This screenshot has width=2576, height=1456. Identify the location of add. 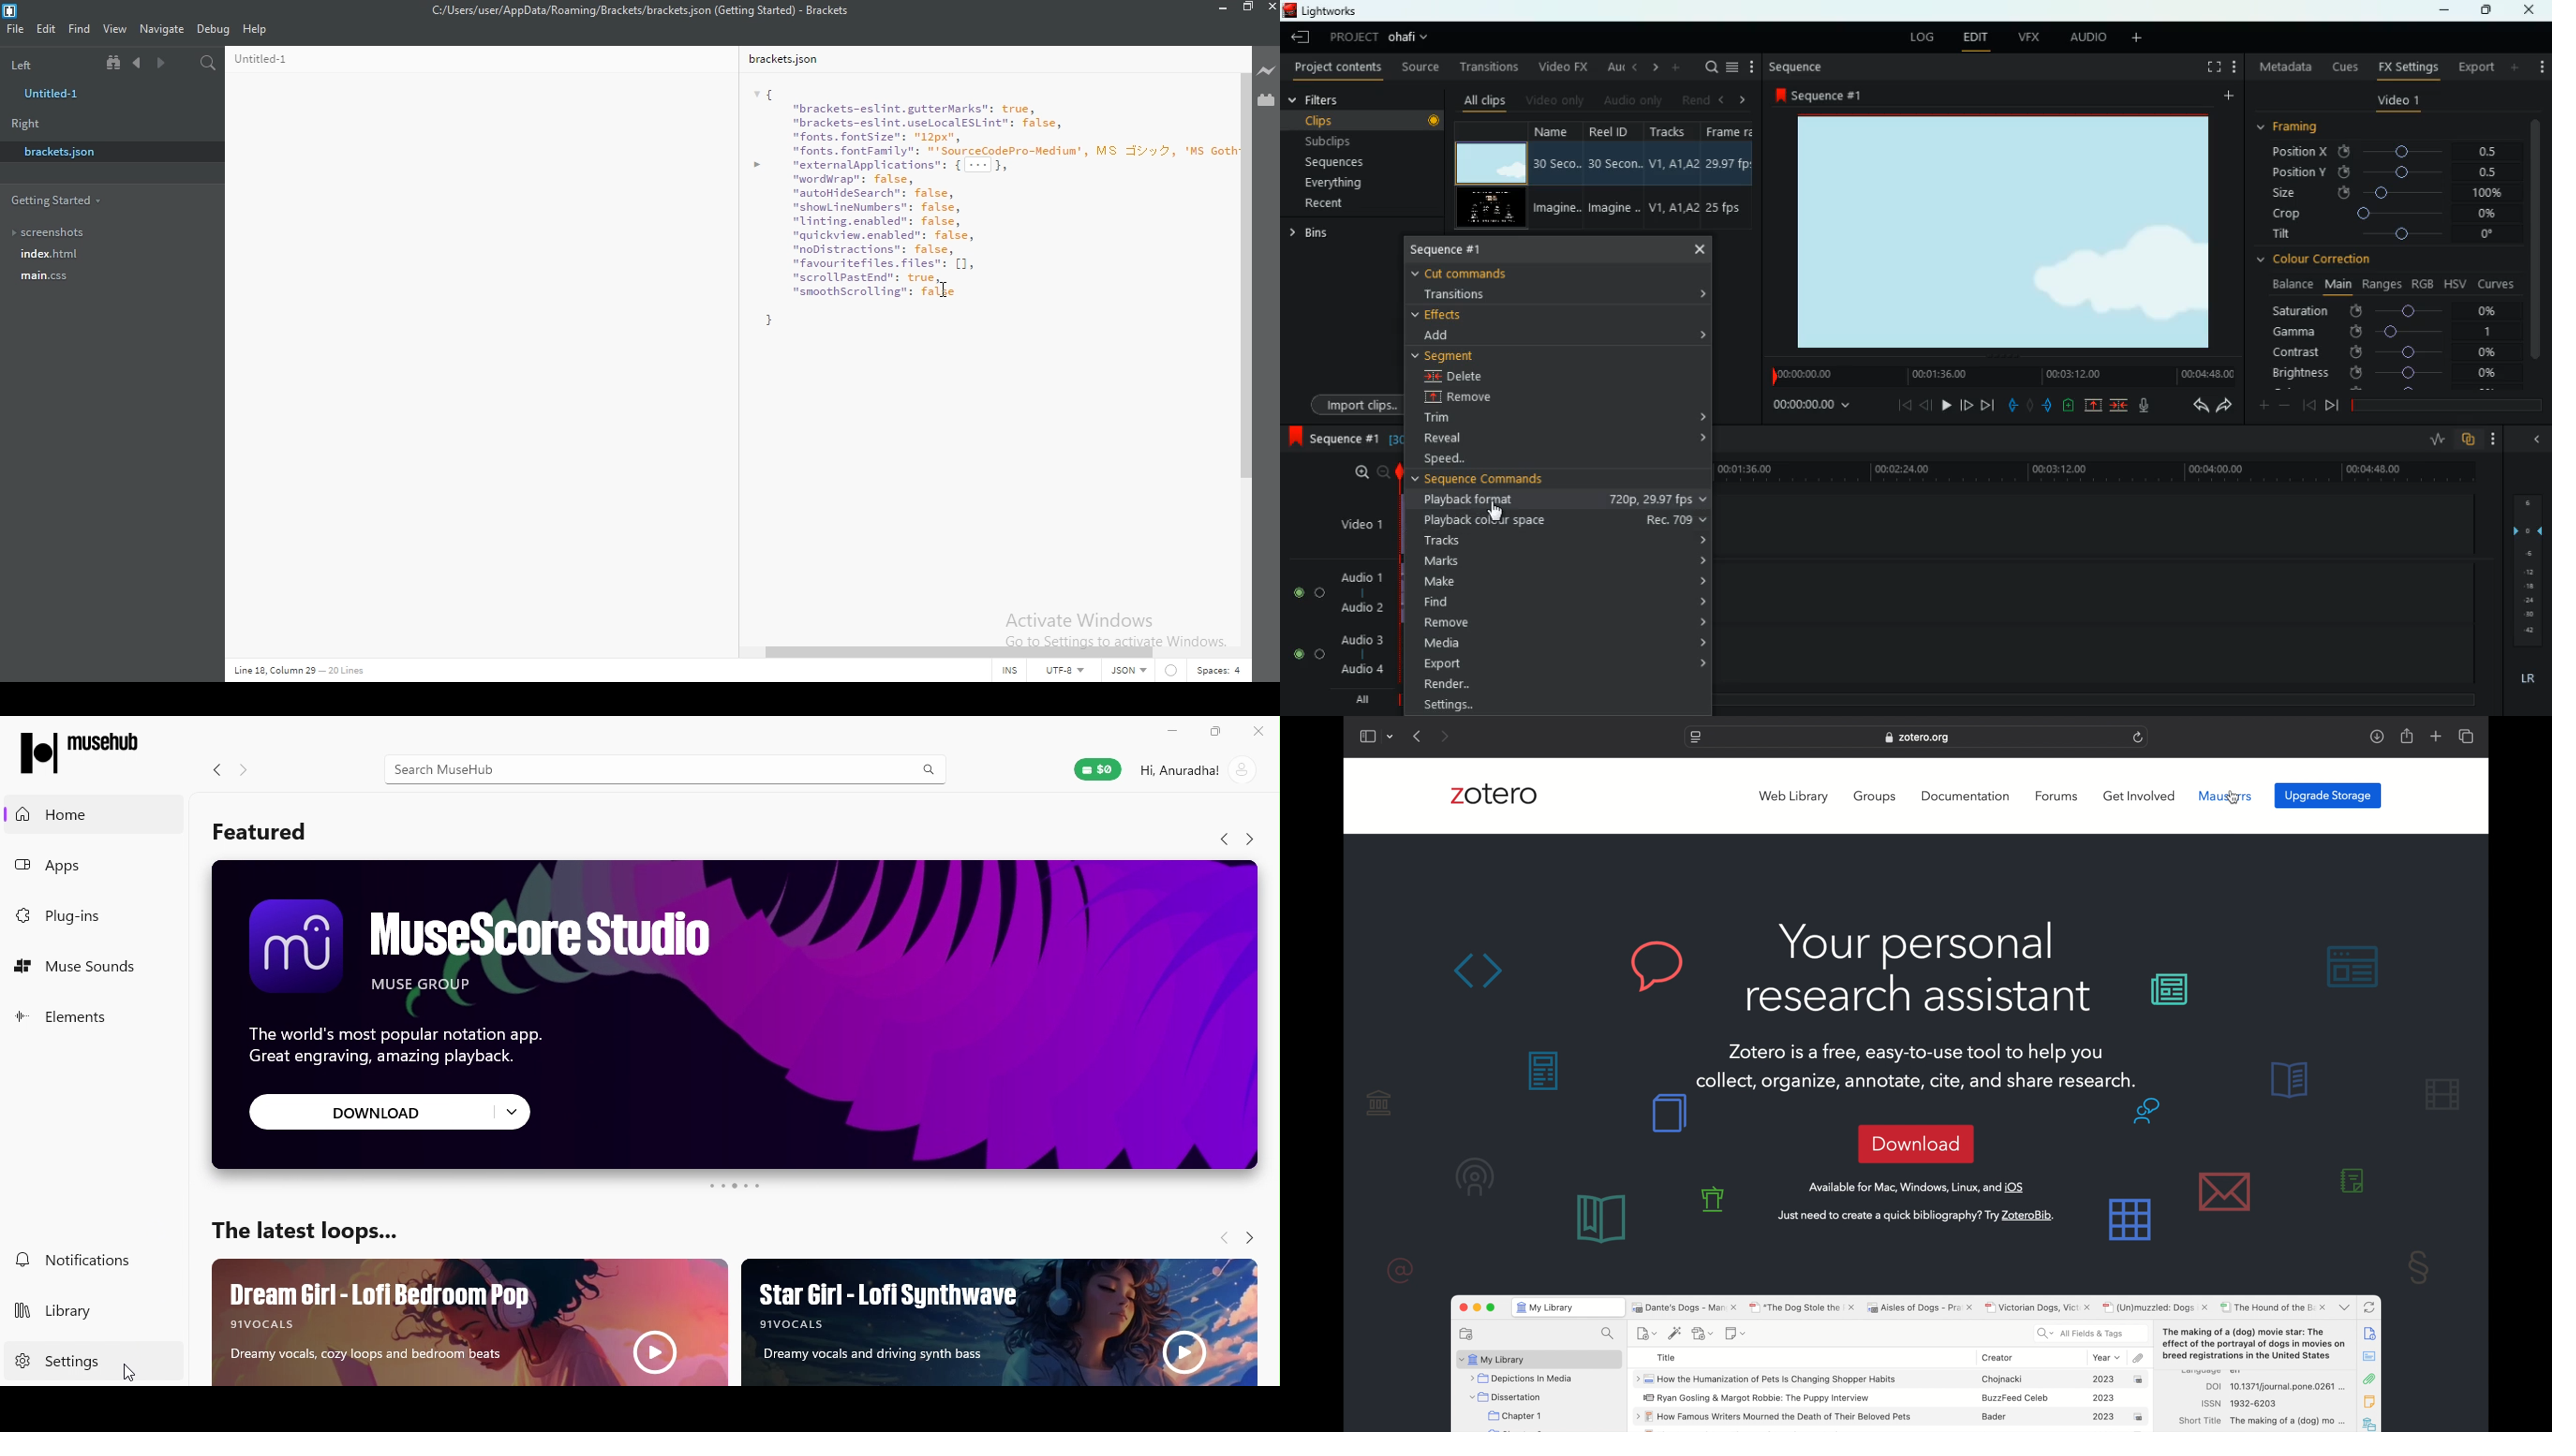
(2235, 67).